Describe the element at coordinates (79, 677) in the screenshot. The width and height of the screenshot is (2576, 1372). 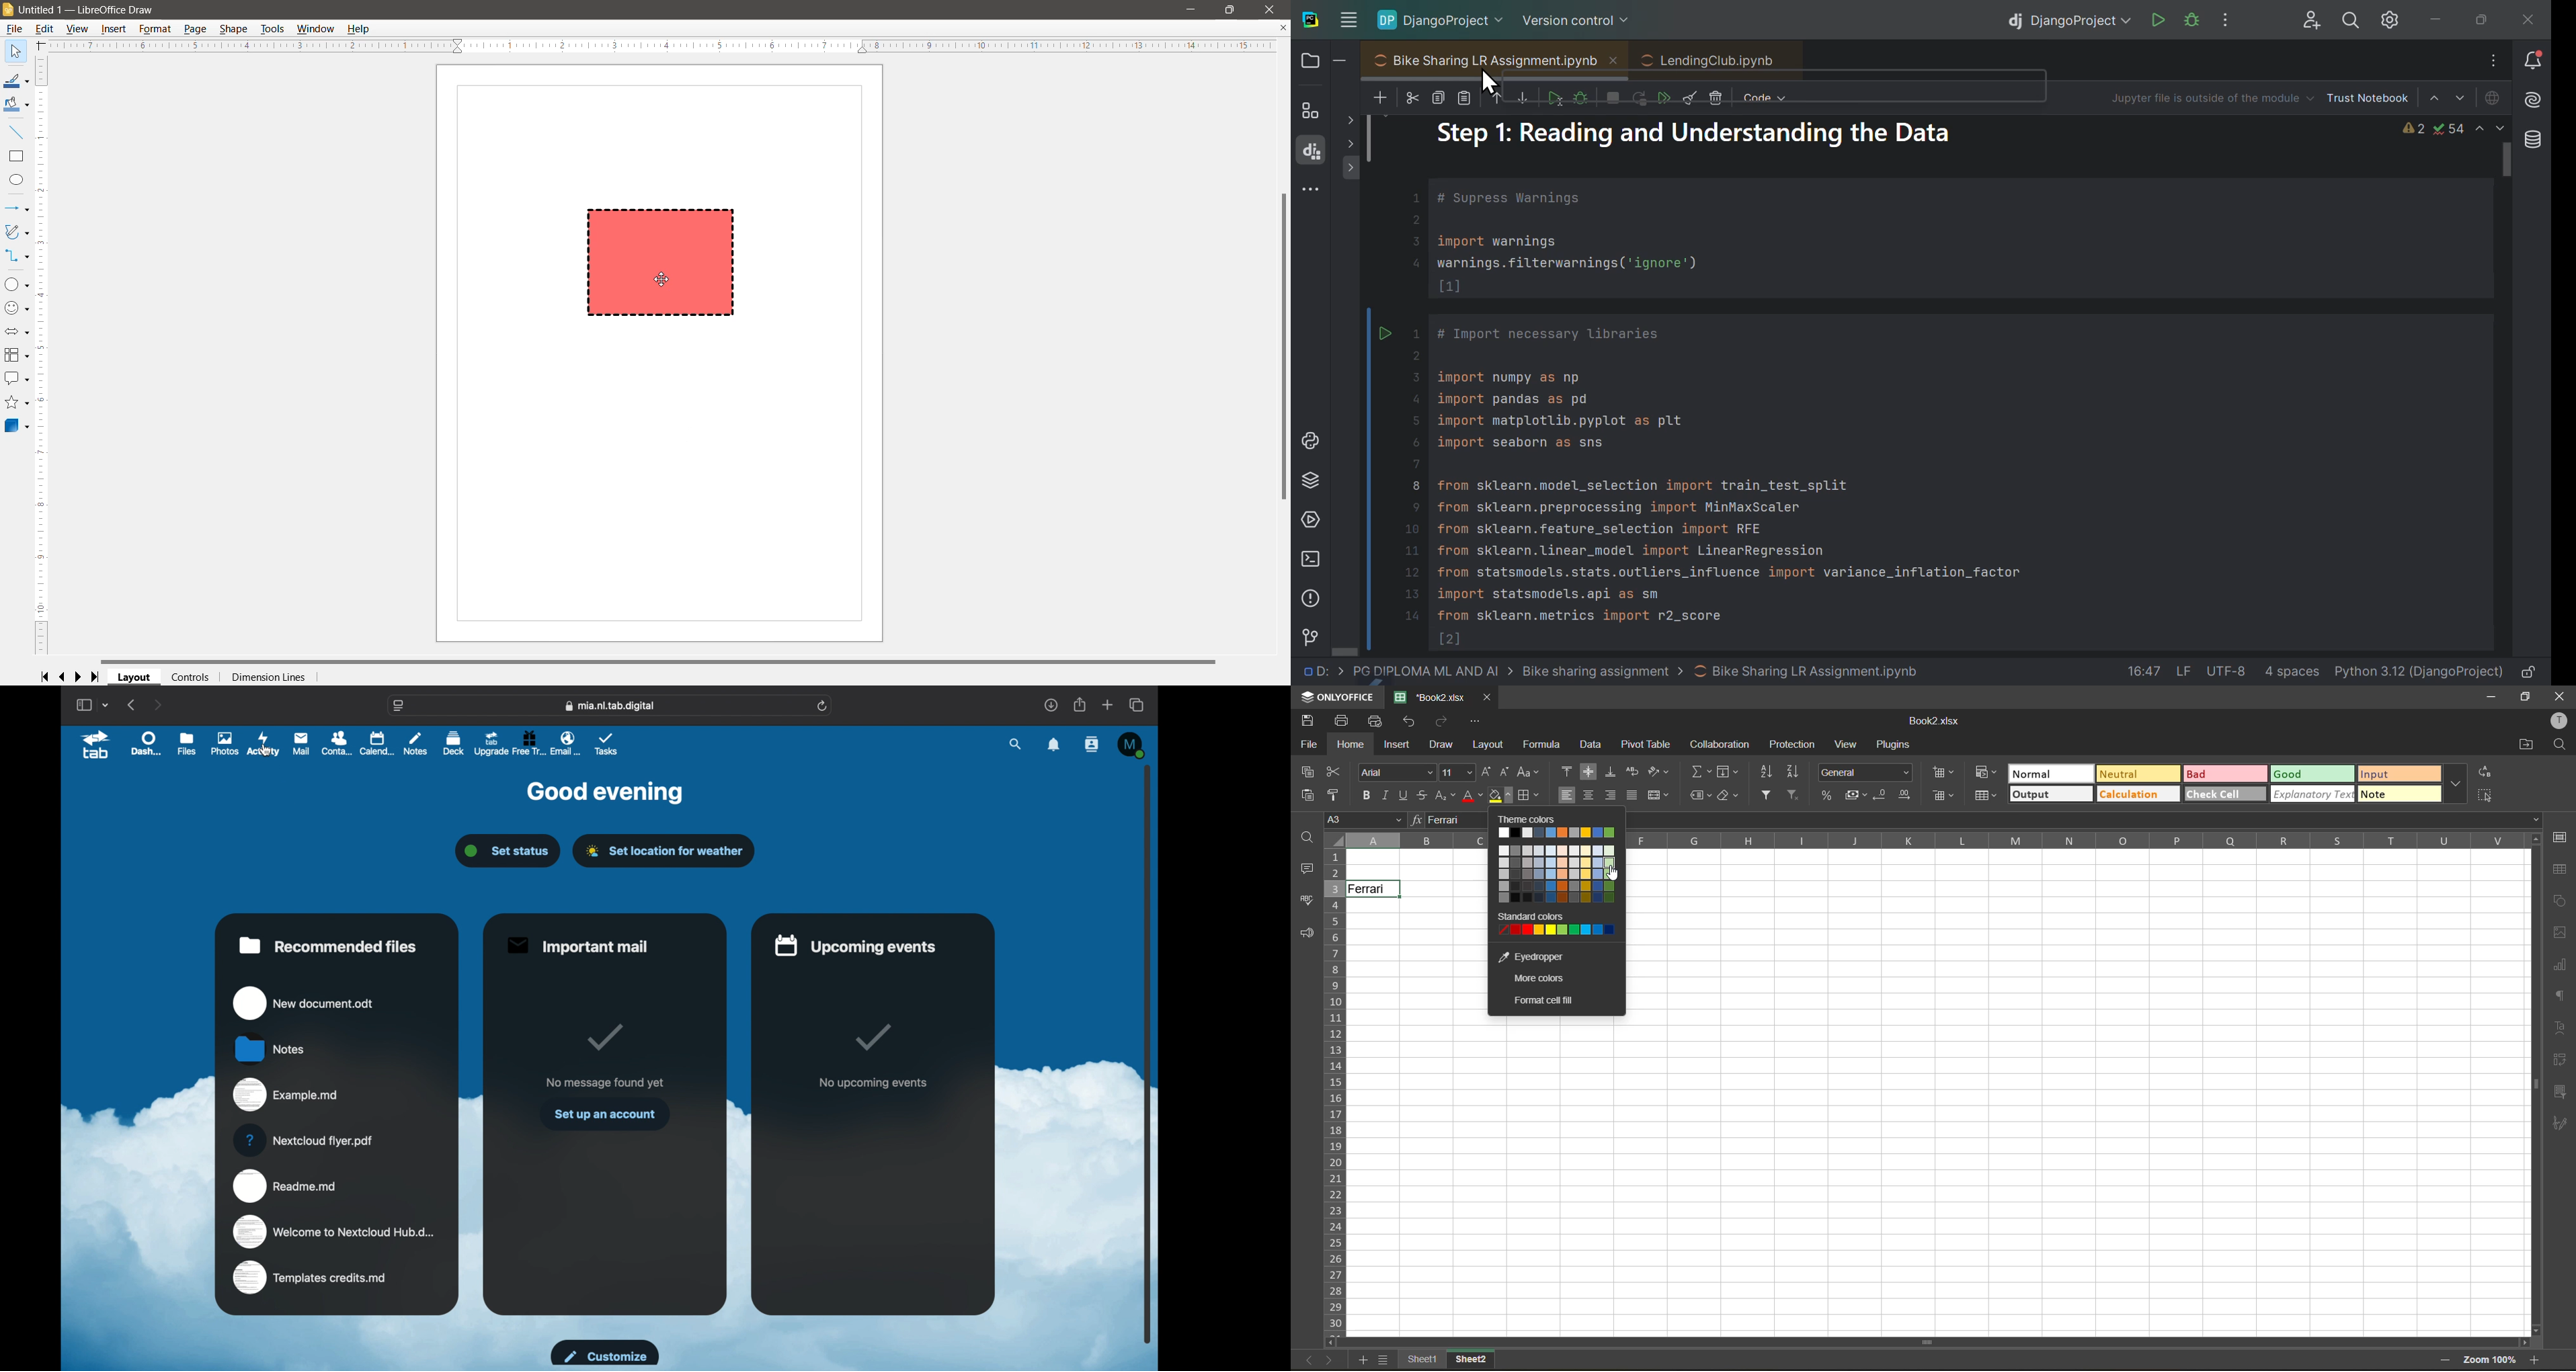
I see `Scroll to next page` at that location.